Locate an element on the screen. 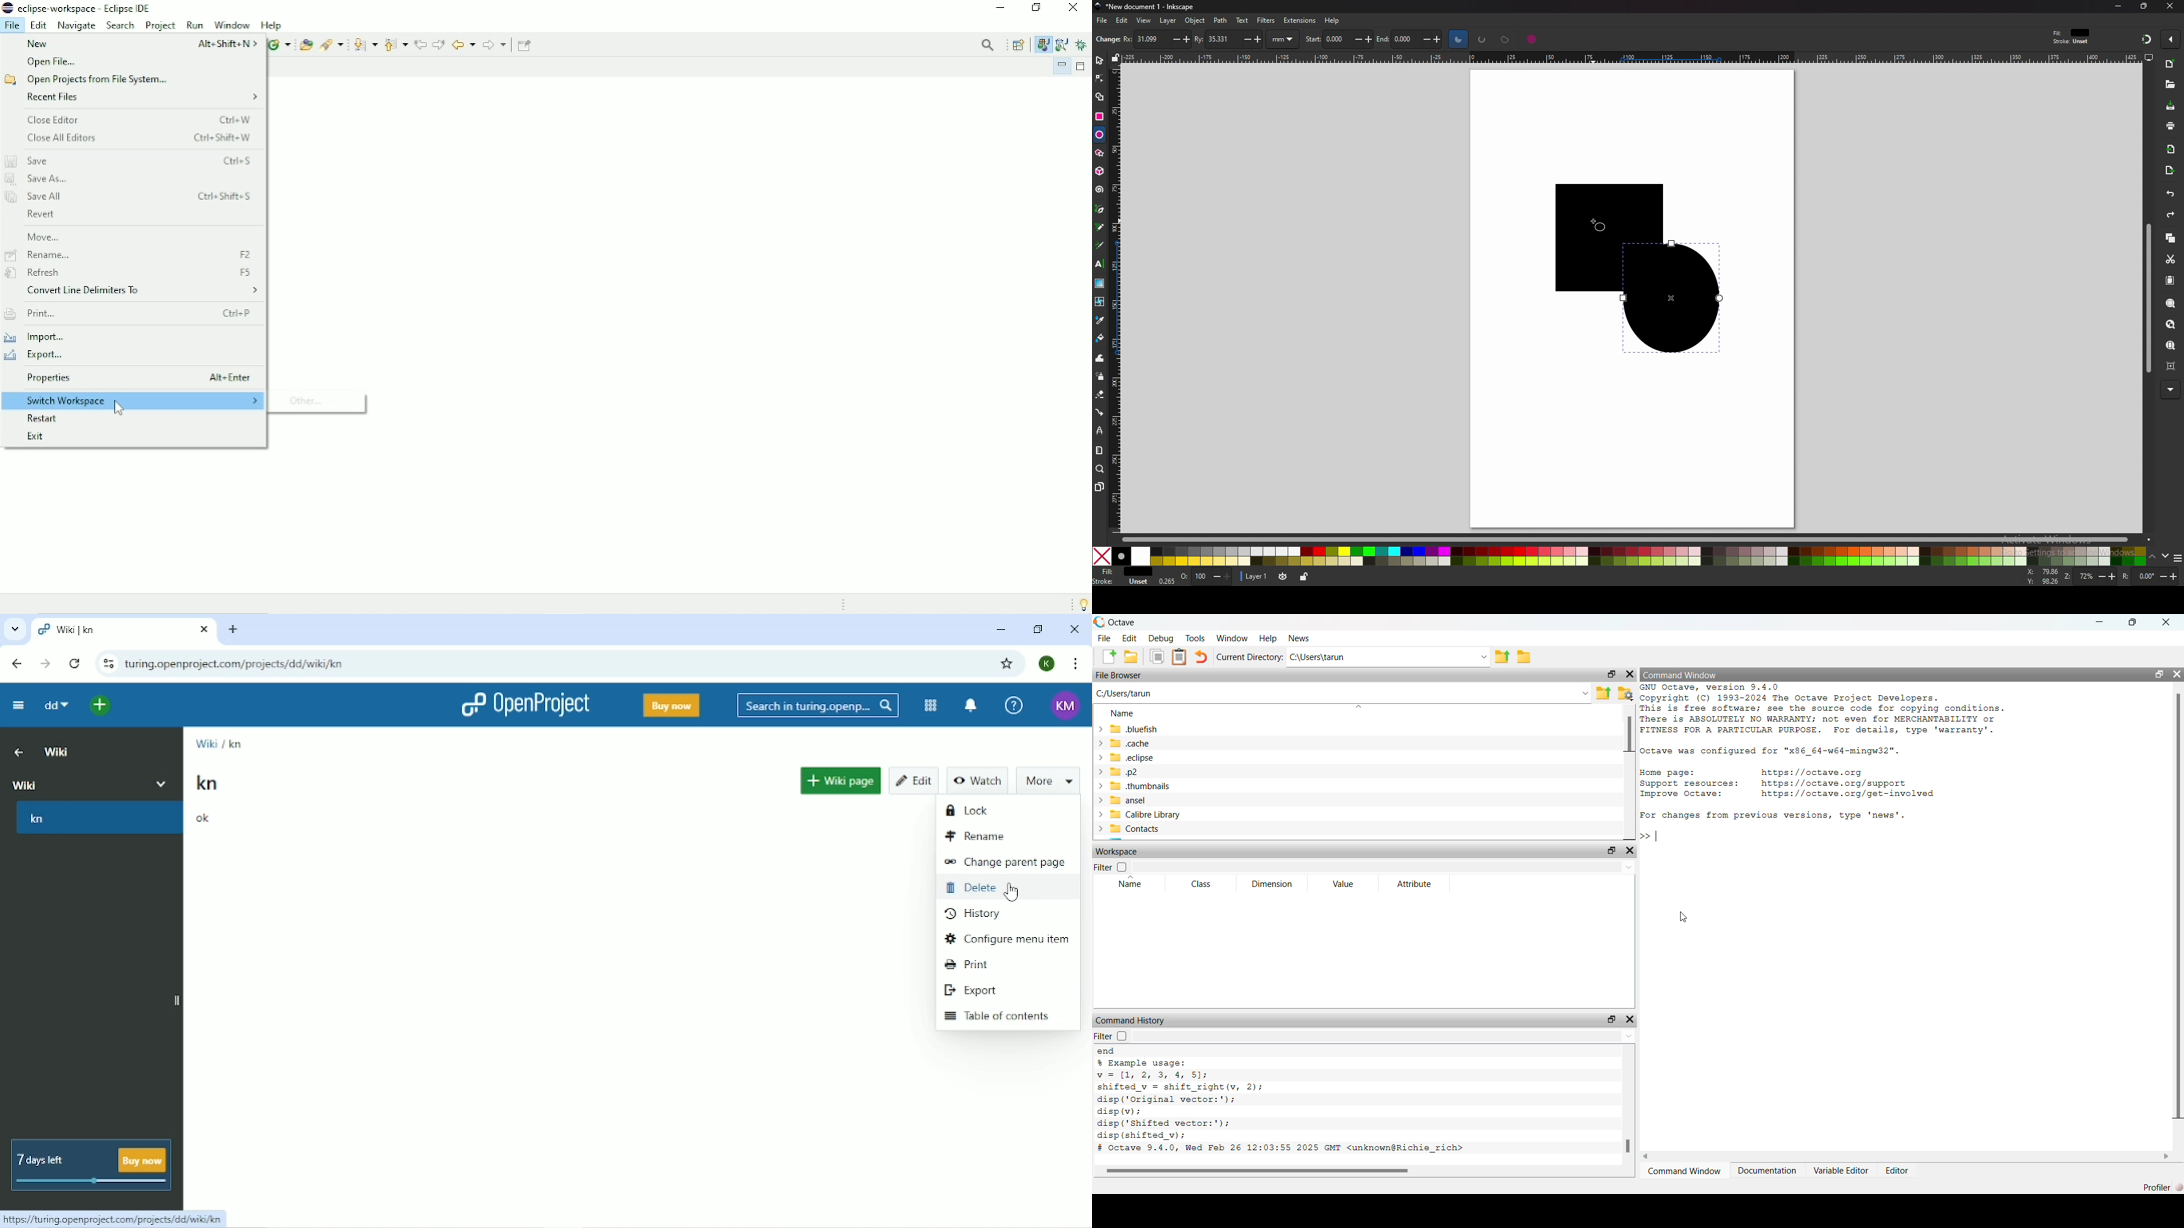 This screenshot has height=1232, width=2184. whole ellipse is located at coordinates (1532, 39).